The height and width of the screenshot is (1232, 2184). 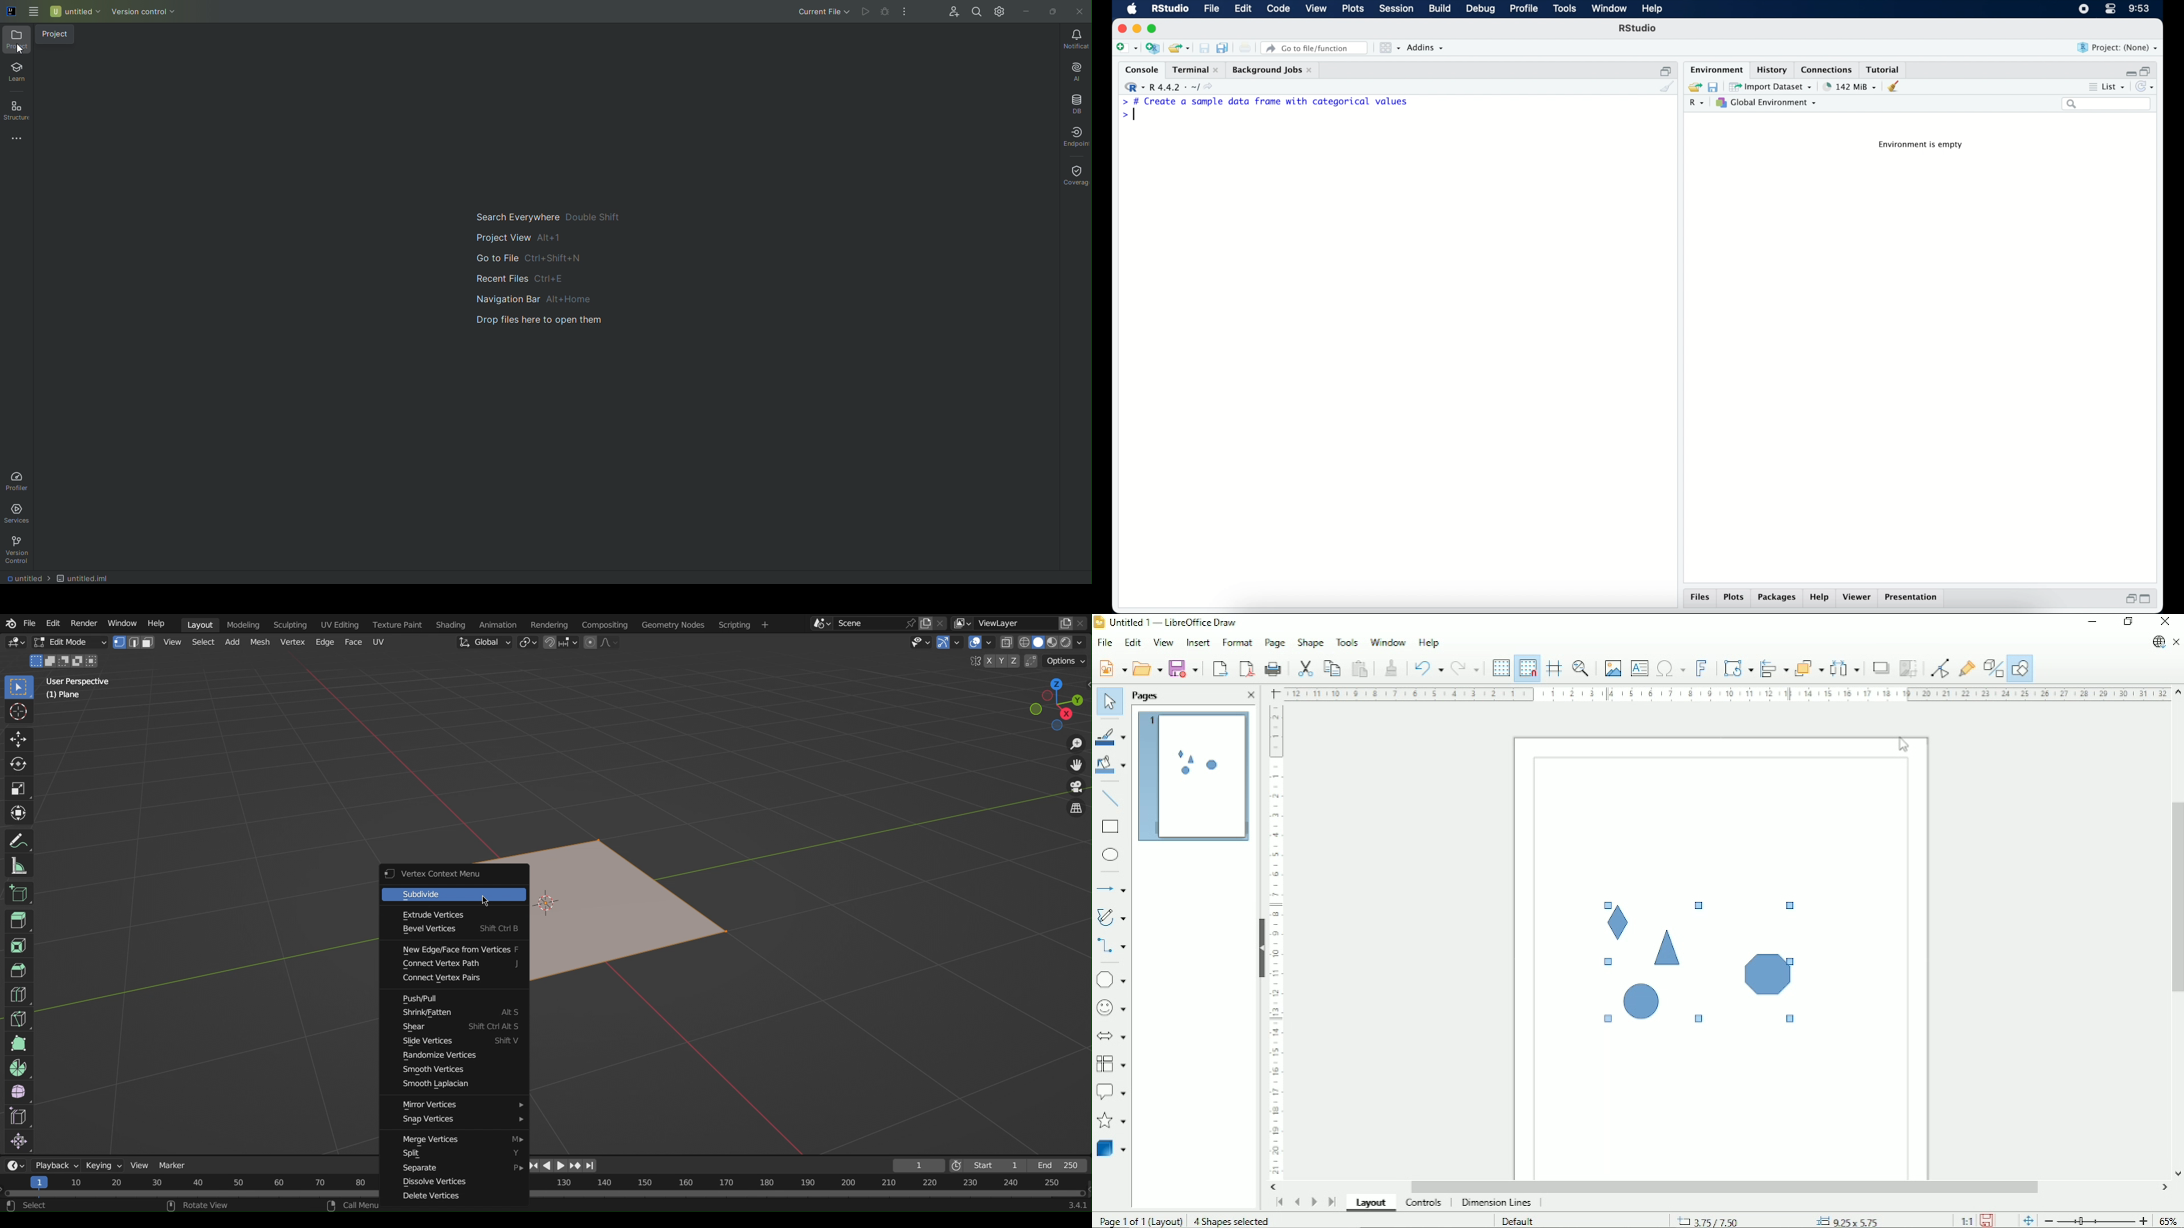 What do you see at coordinates (19, 840) in the screenshot?
I see `Annotate` at bounding box center [19, 840].